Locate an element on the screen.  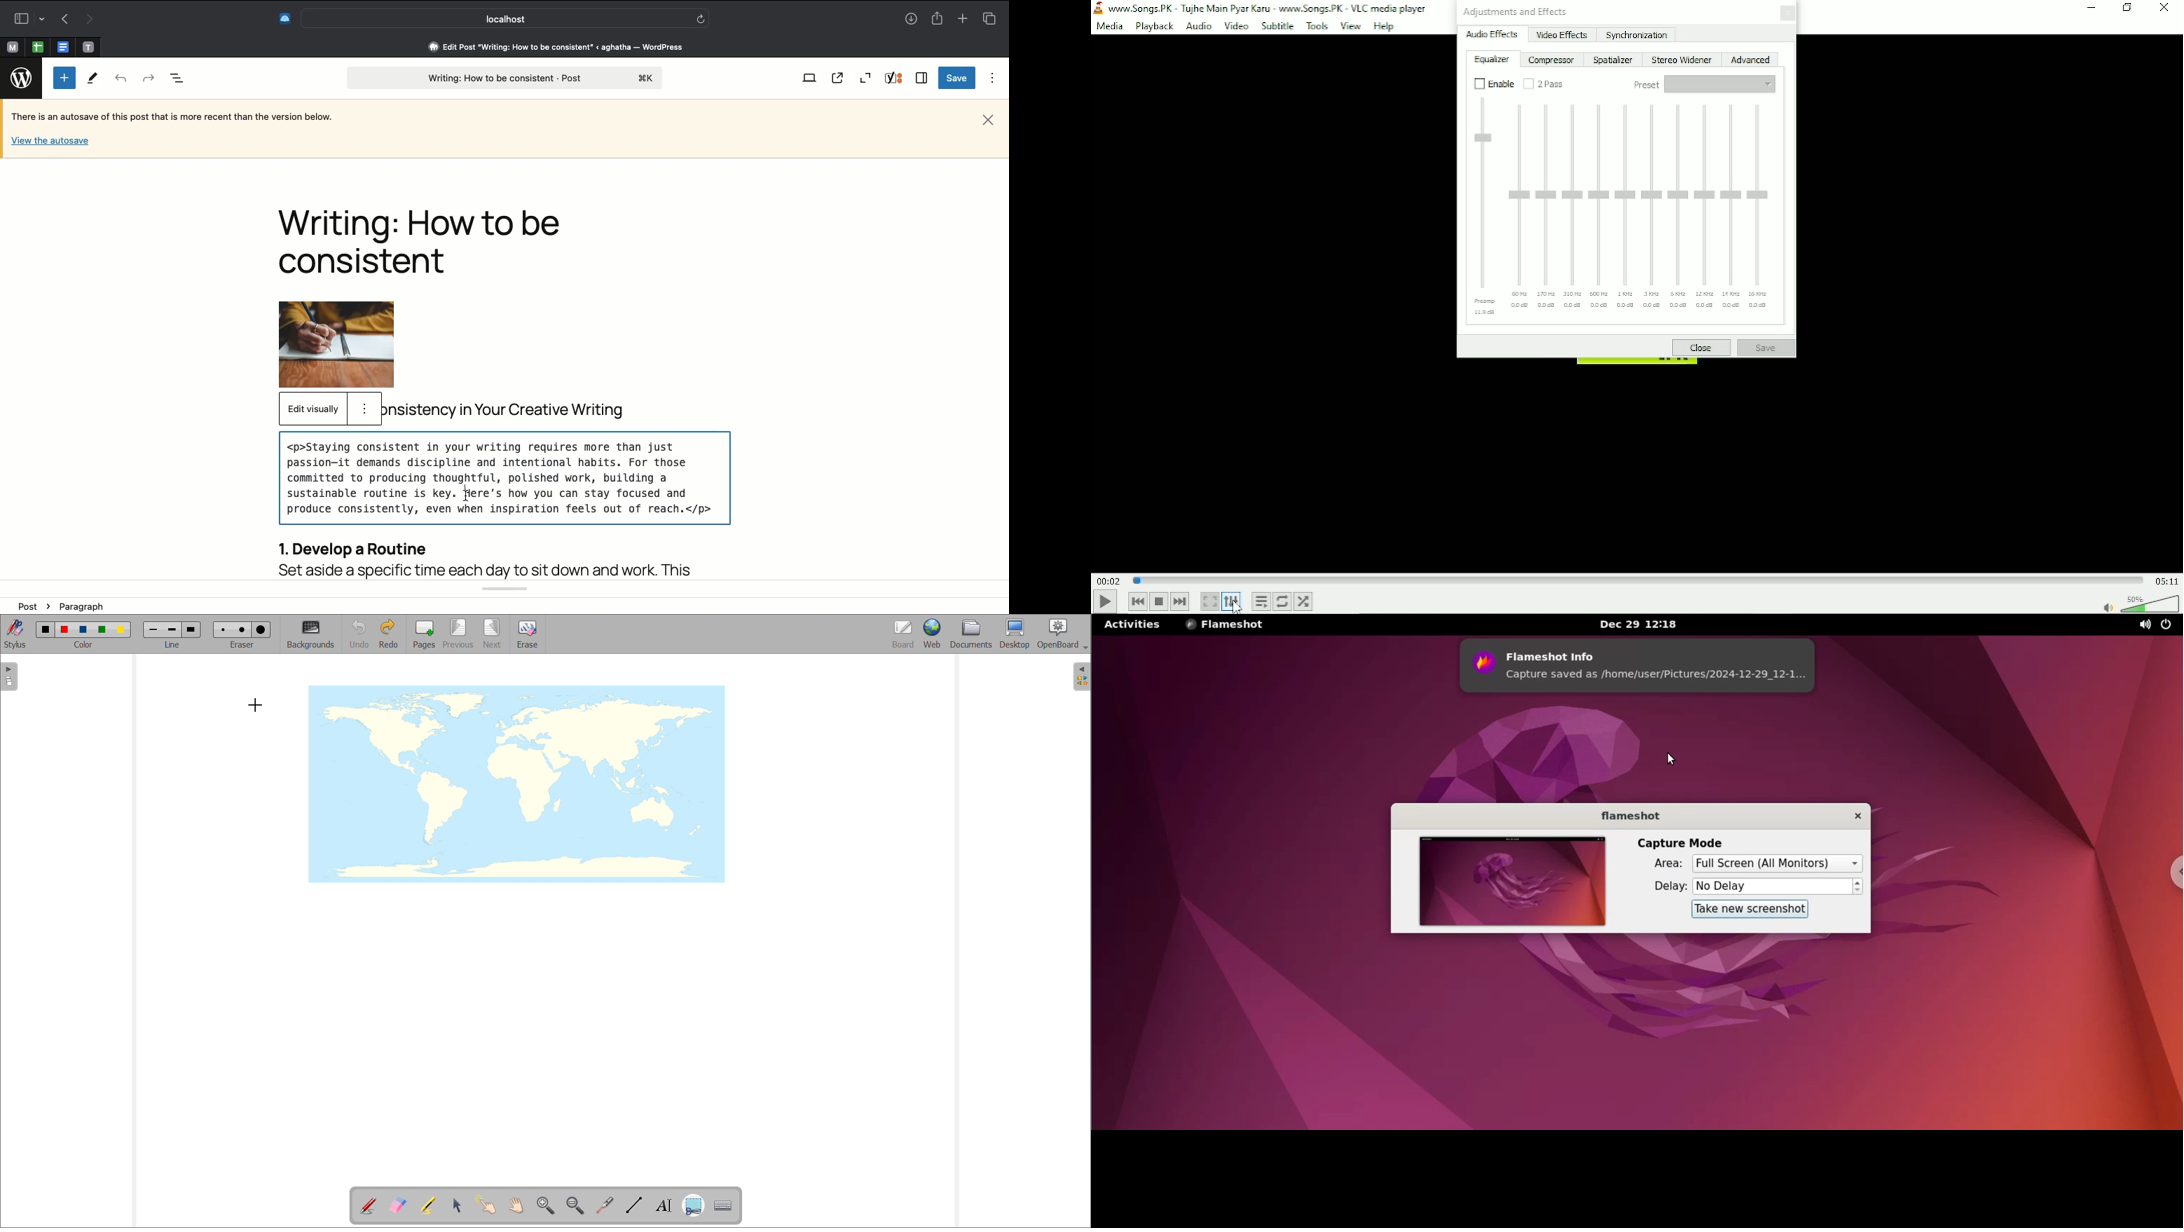
virtual keyboard is located at coordinates (724, 1206).